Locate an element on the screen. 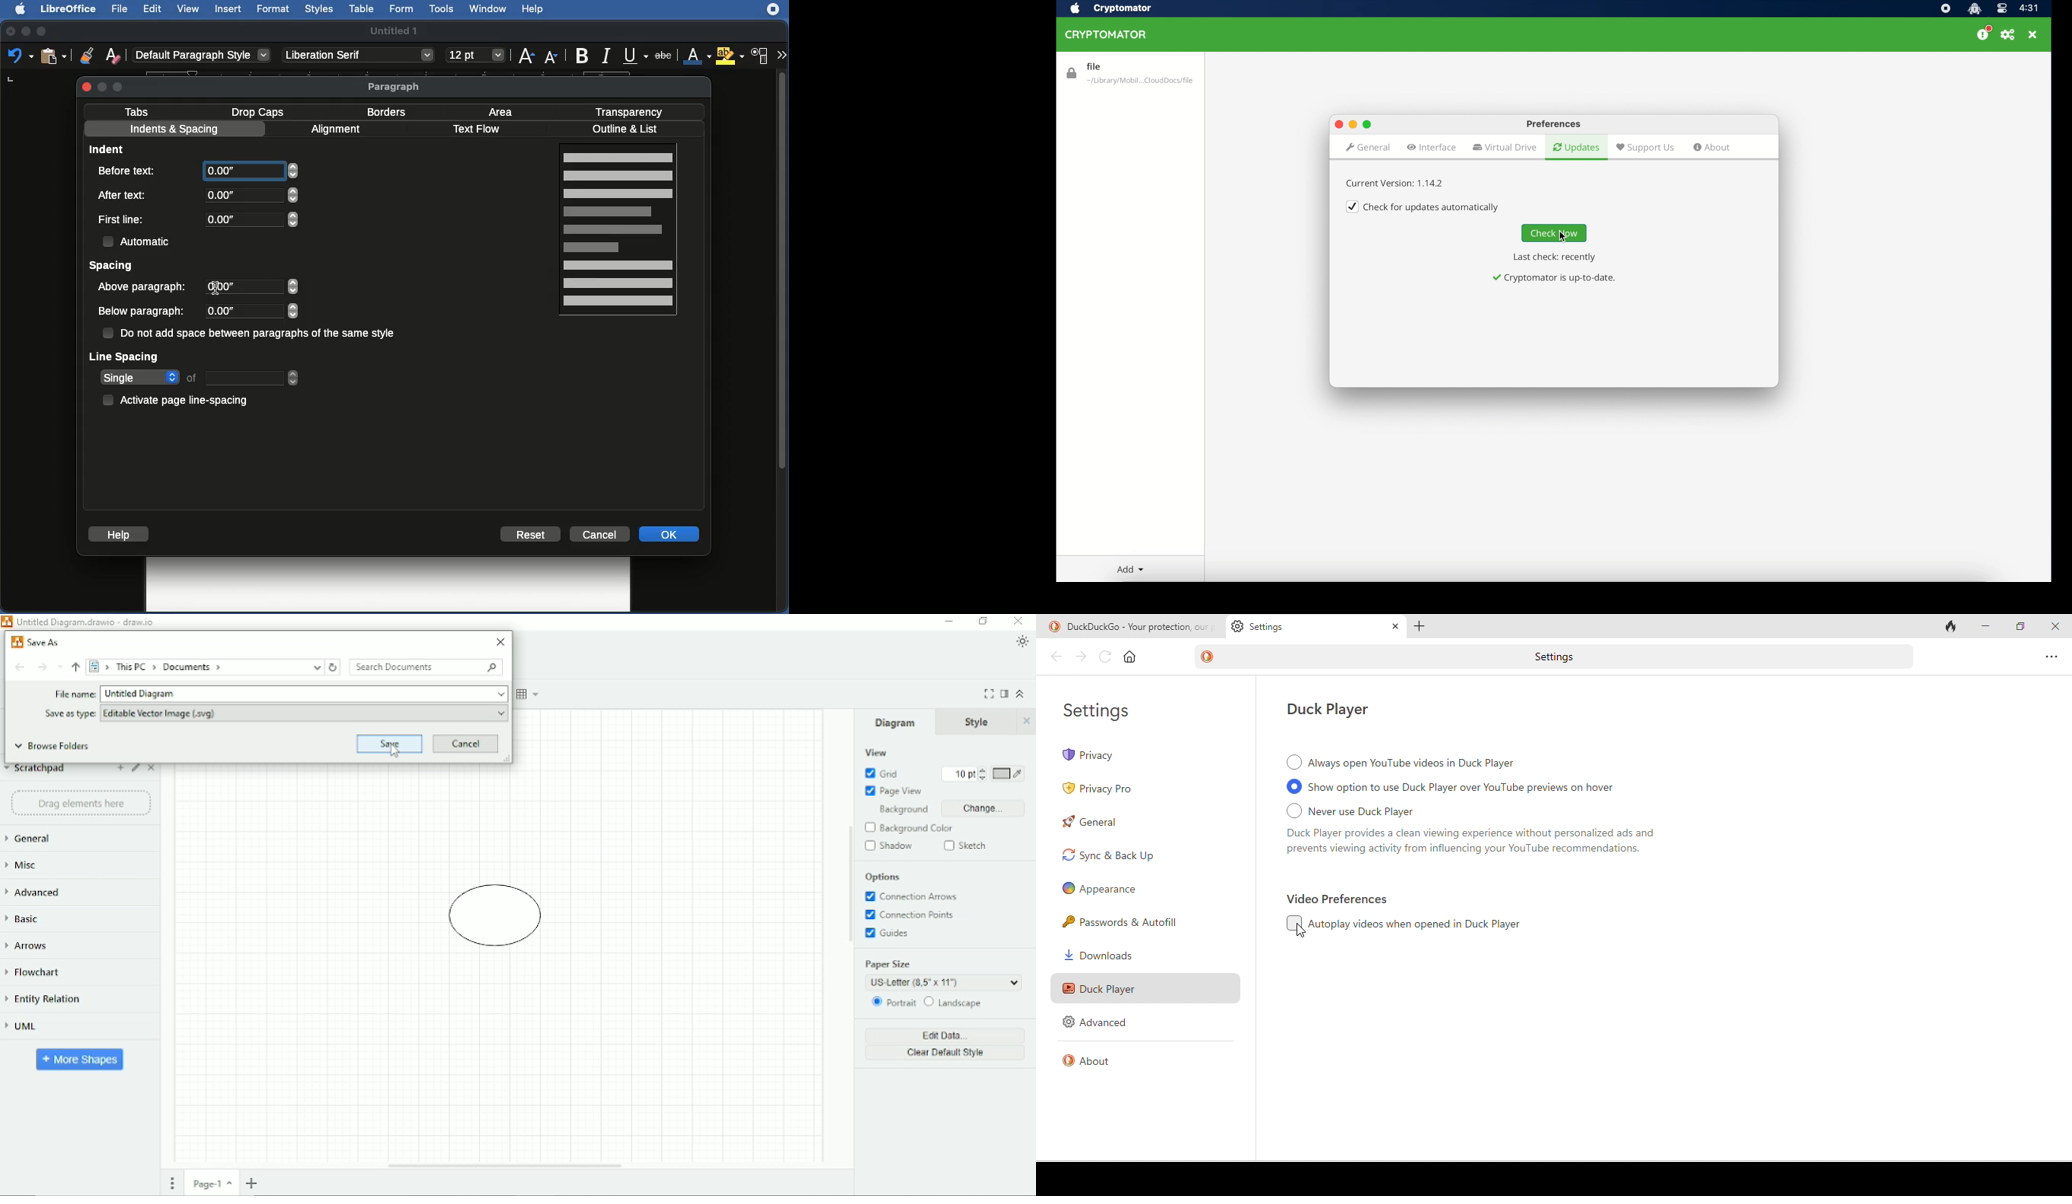 The height and width of the screenshot is (1204, 2072). Collapse/Expand is located at coordinates (1022, 694).